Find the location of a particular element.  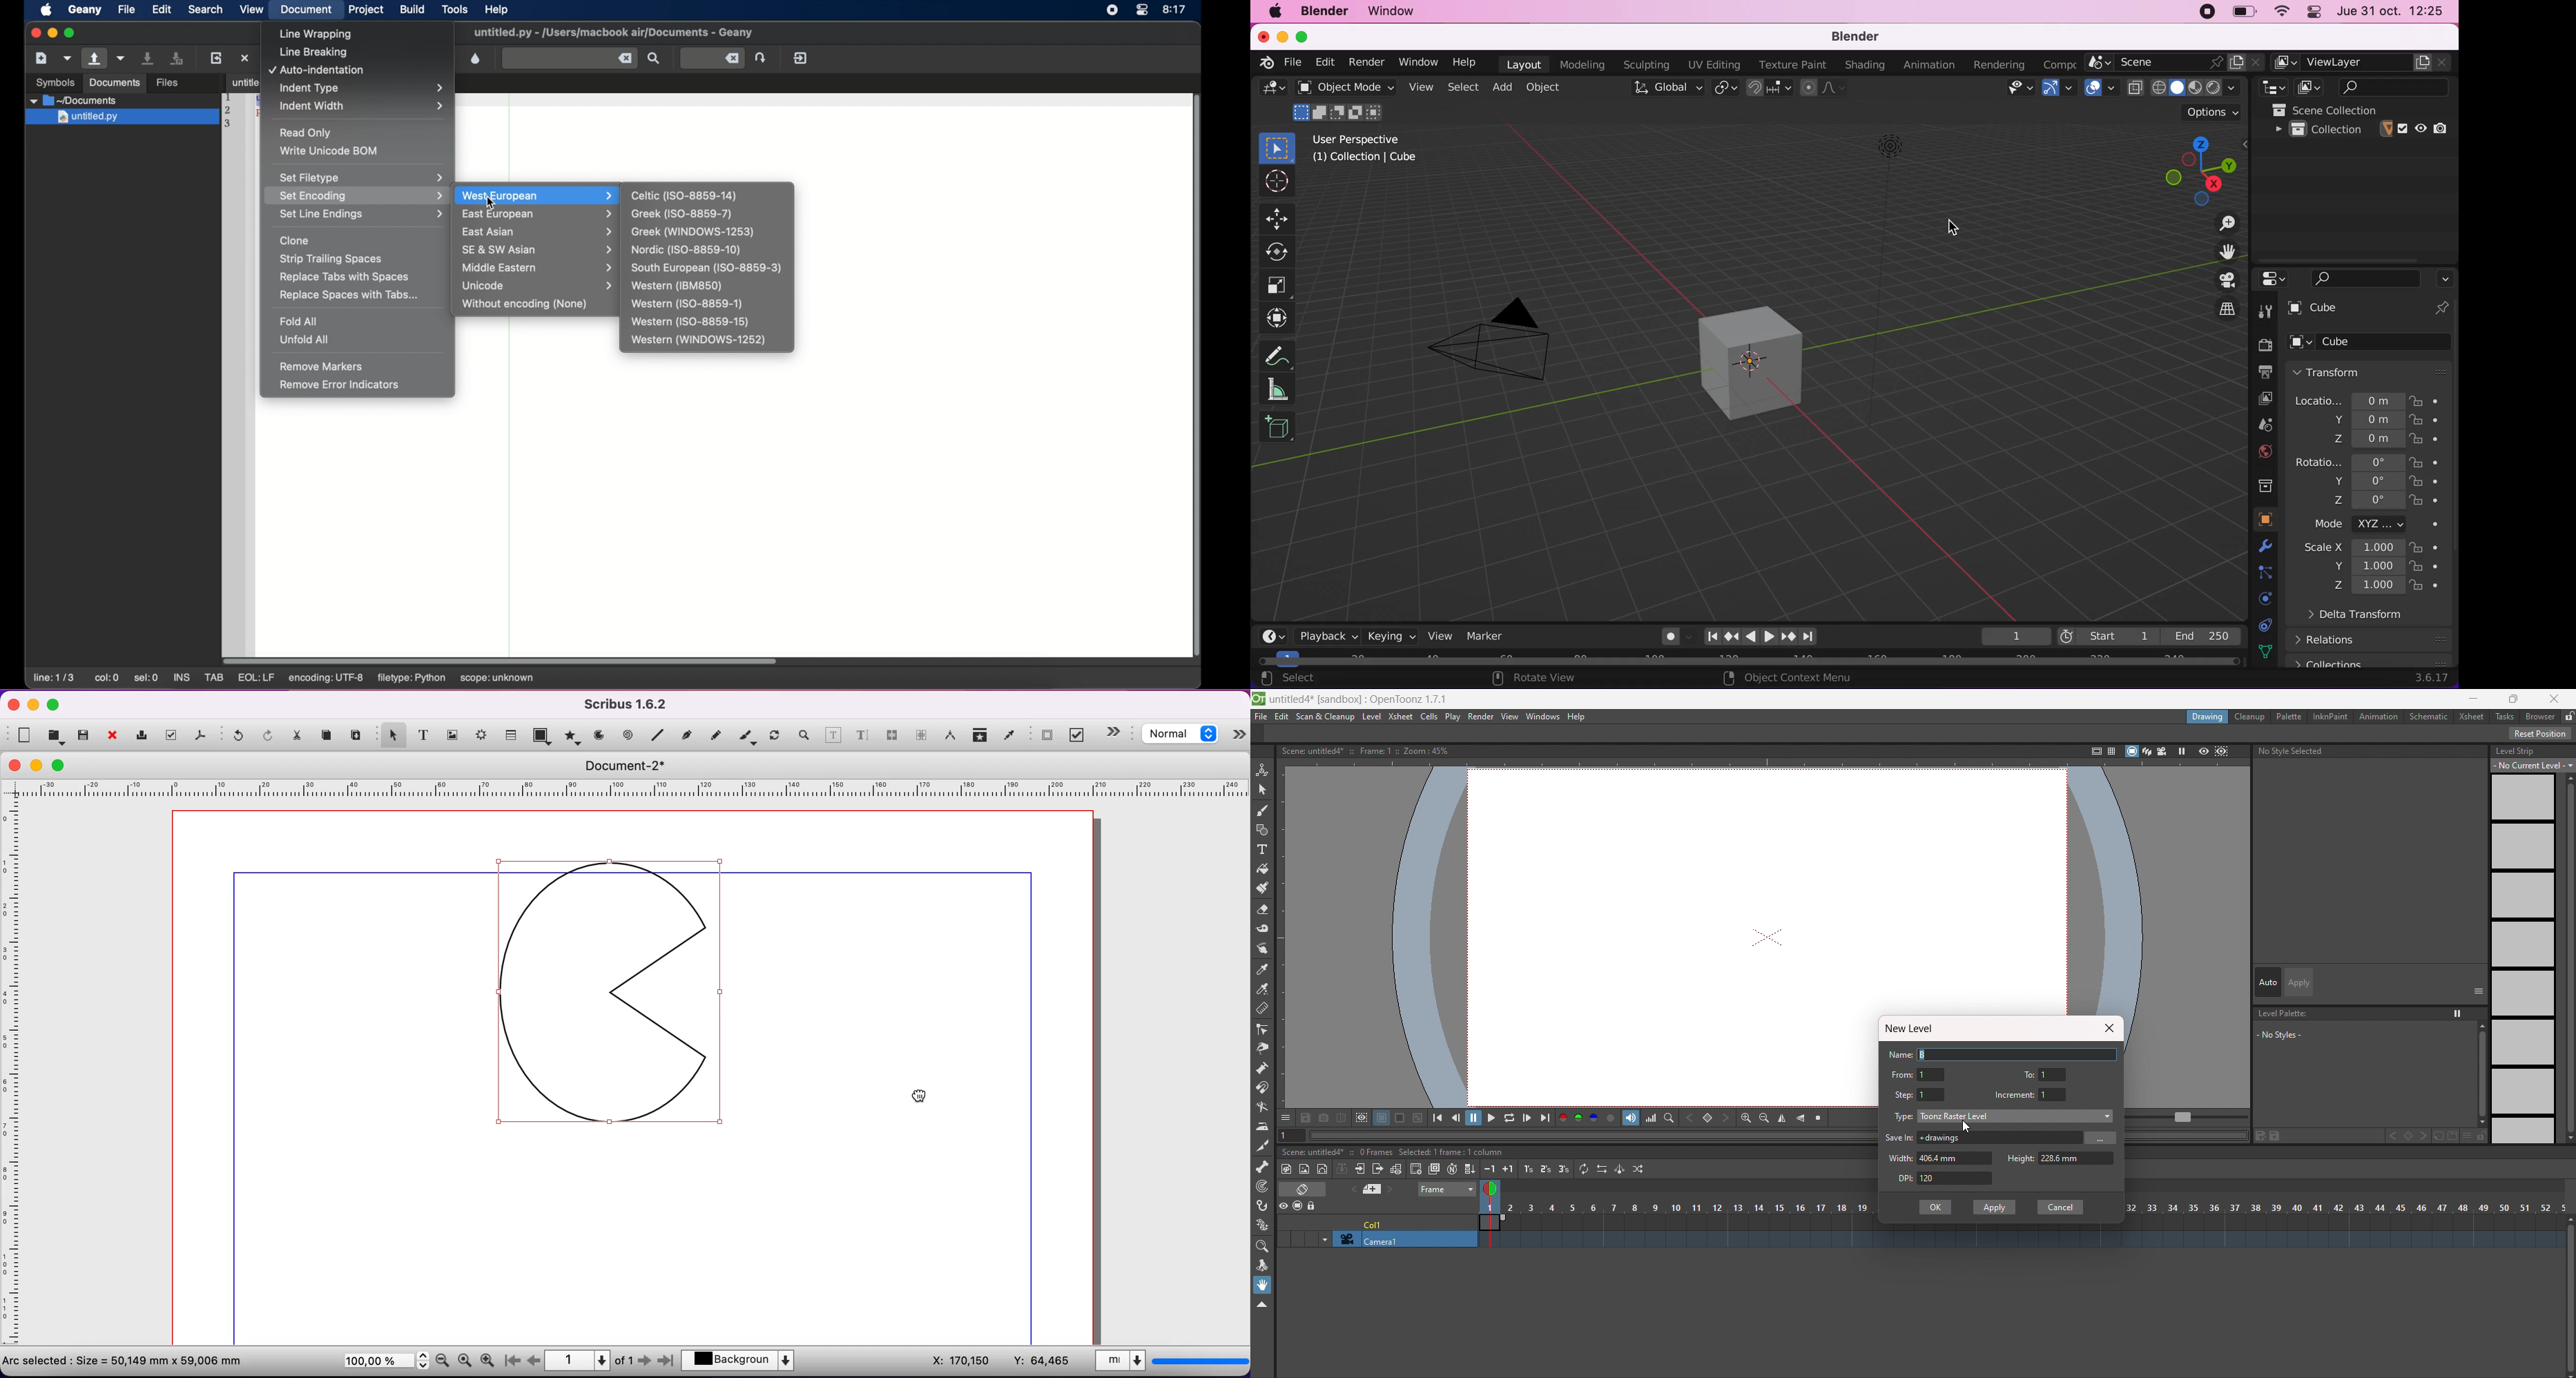

rotate view is located at coordinates (1550, 679).